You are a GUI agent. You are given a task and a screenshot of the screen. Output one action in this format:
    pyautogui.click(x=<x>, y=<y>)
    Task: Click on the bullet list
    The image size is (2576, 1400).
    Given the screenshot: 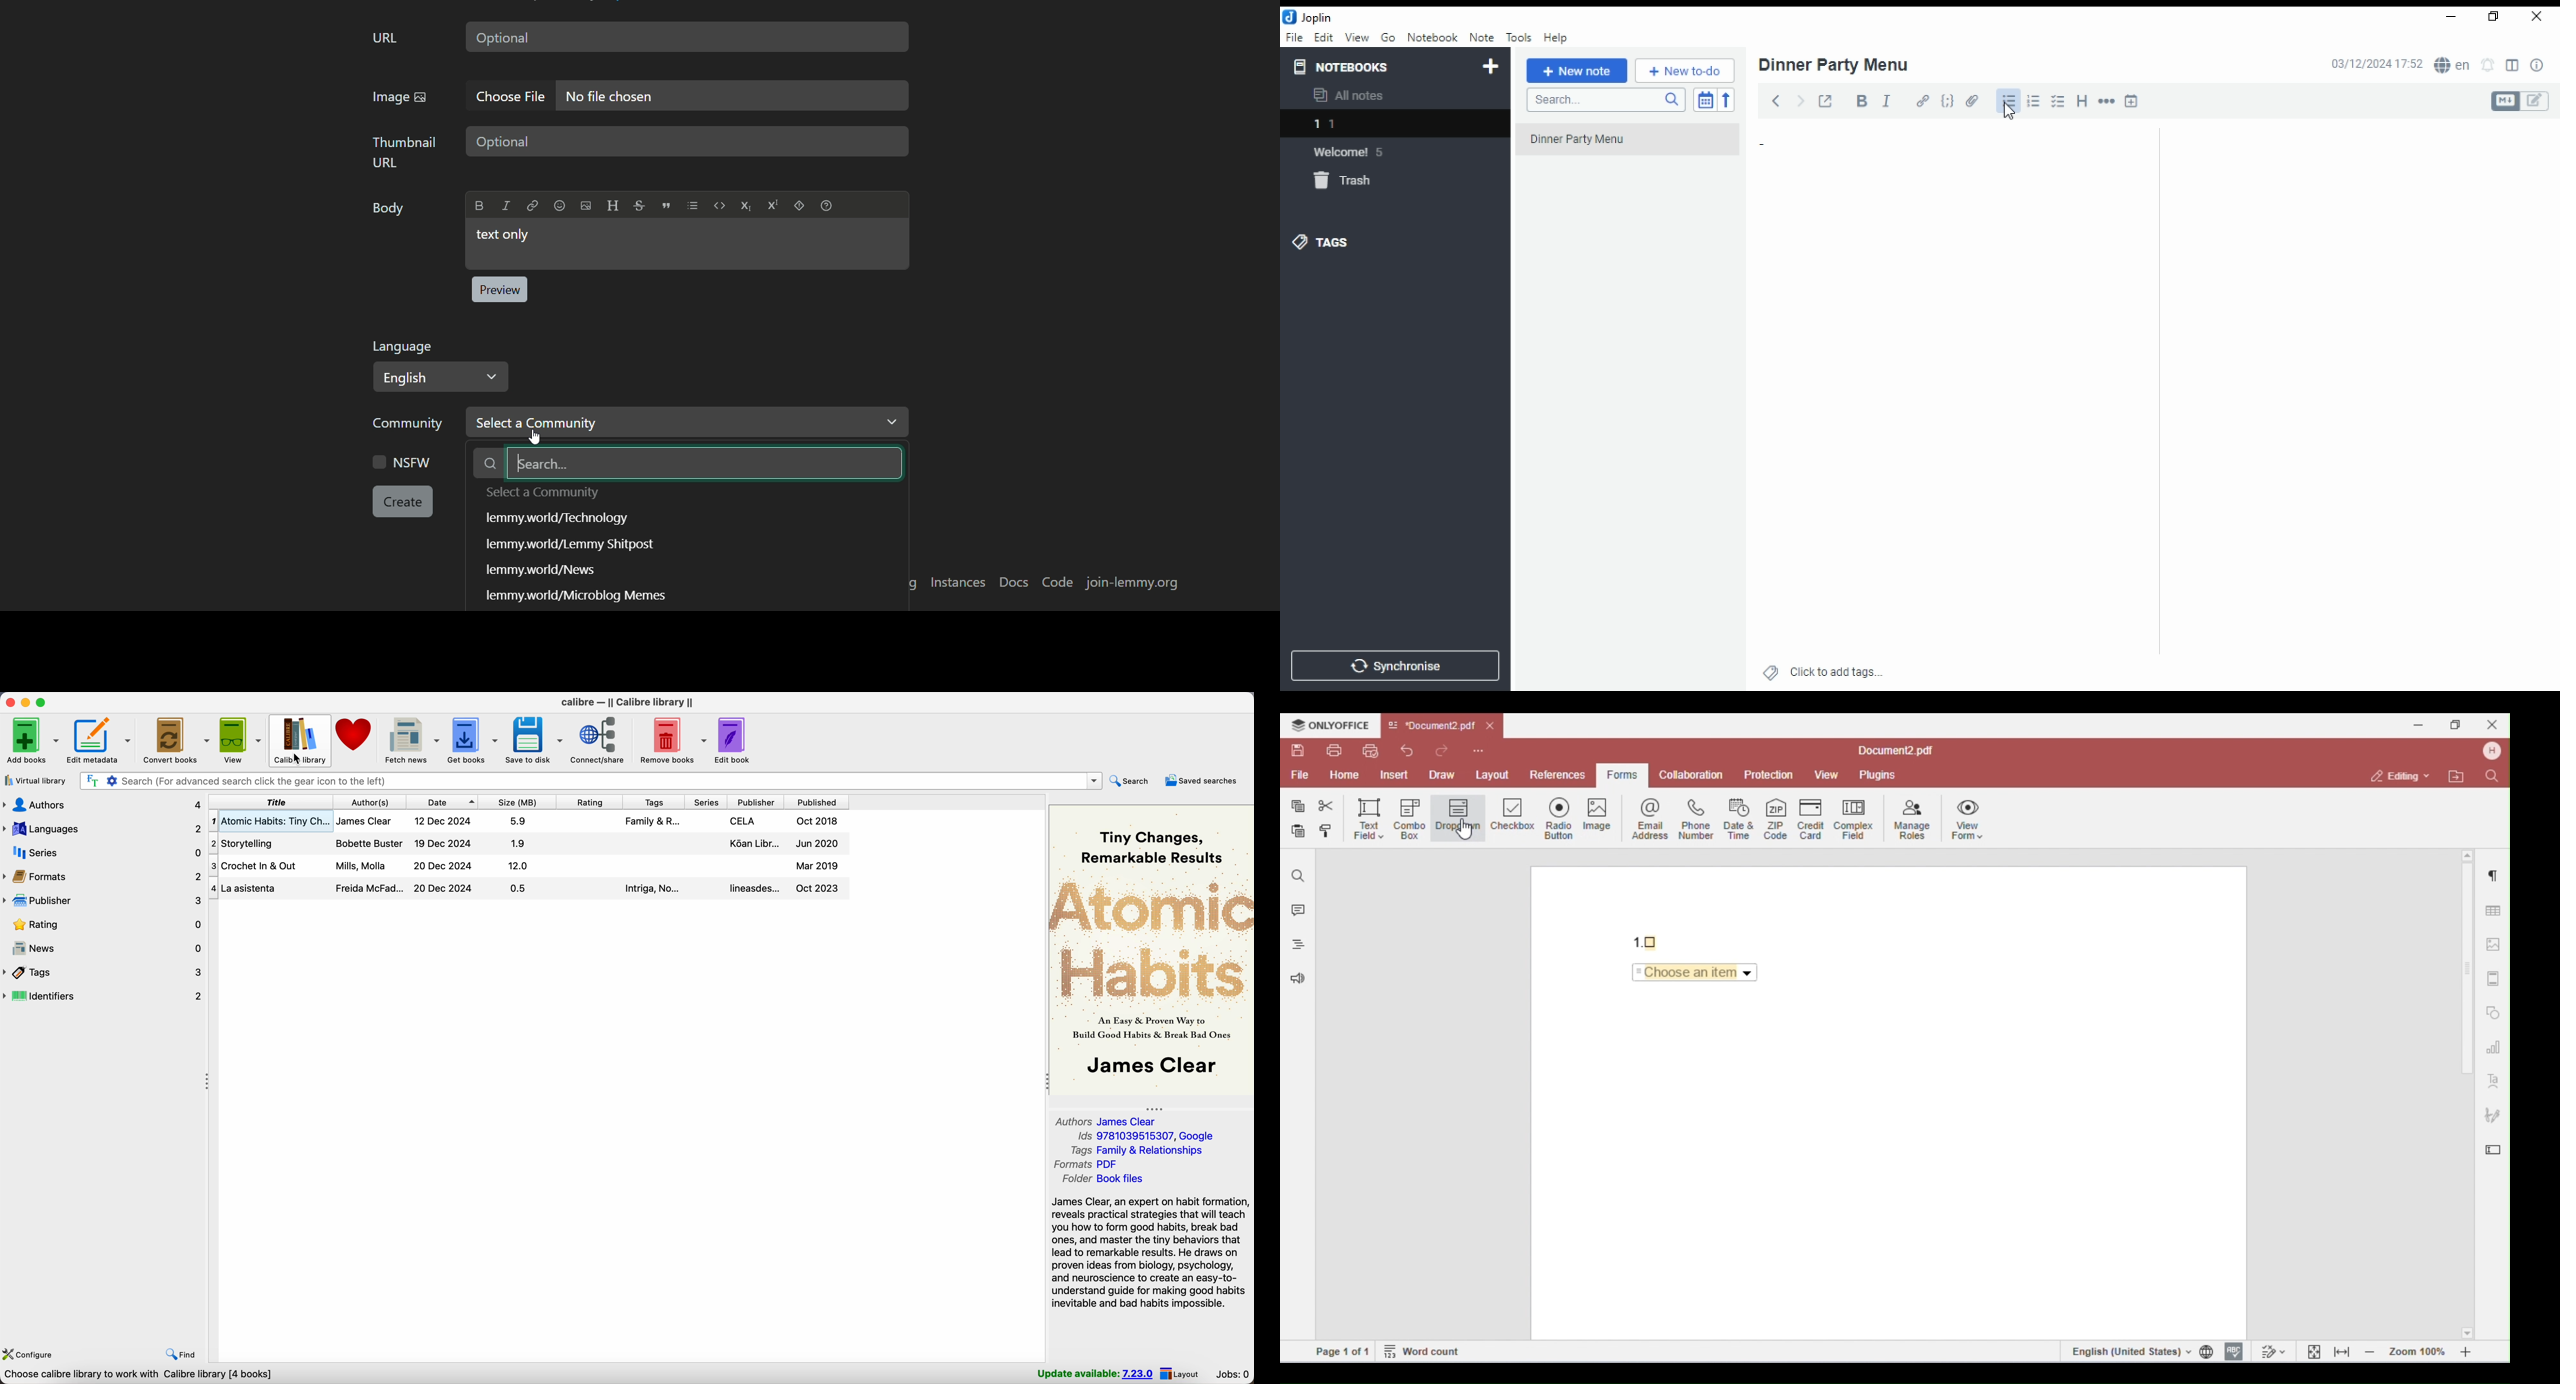 What is the action you would take?
    pyautogui.click(x=2011, y=101)
    